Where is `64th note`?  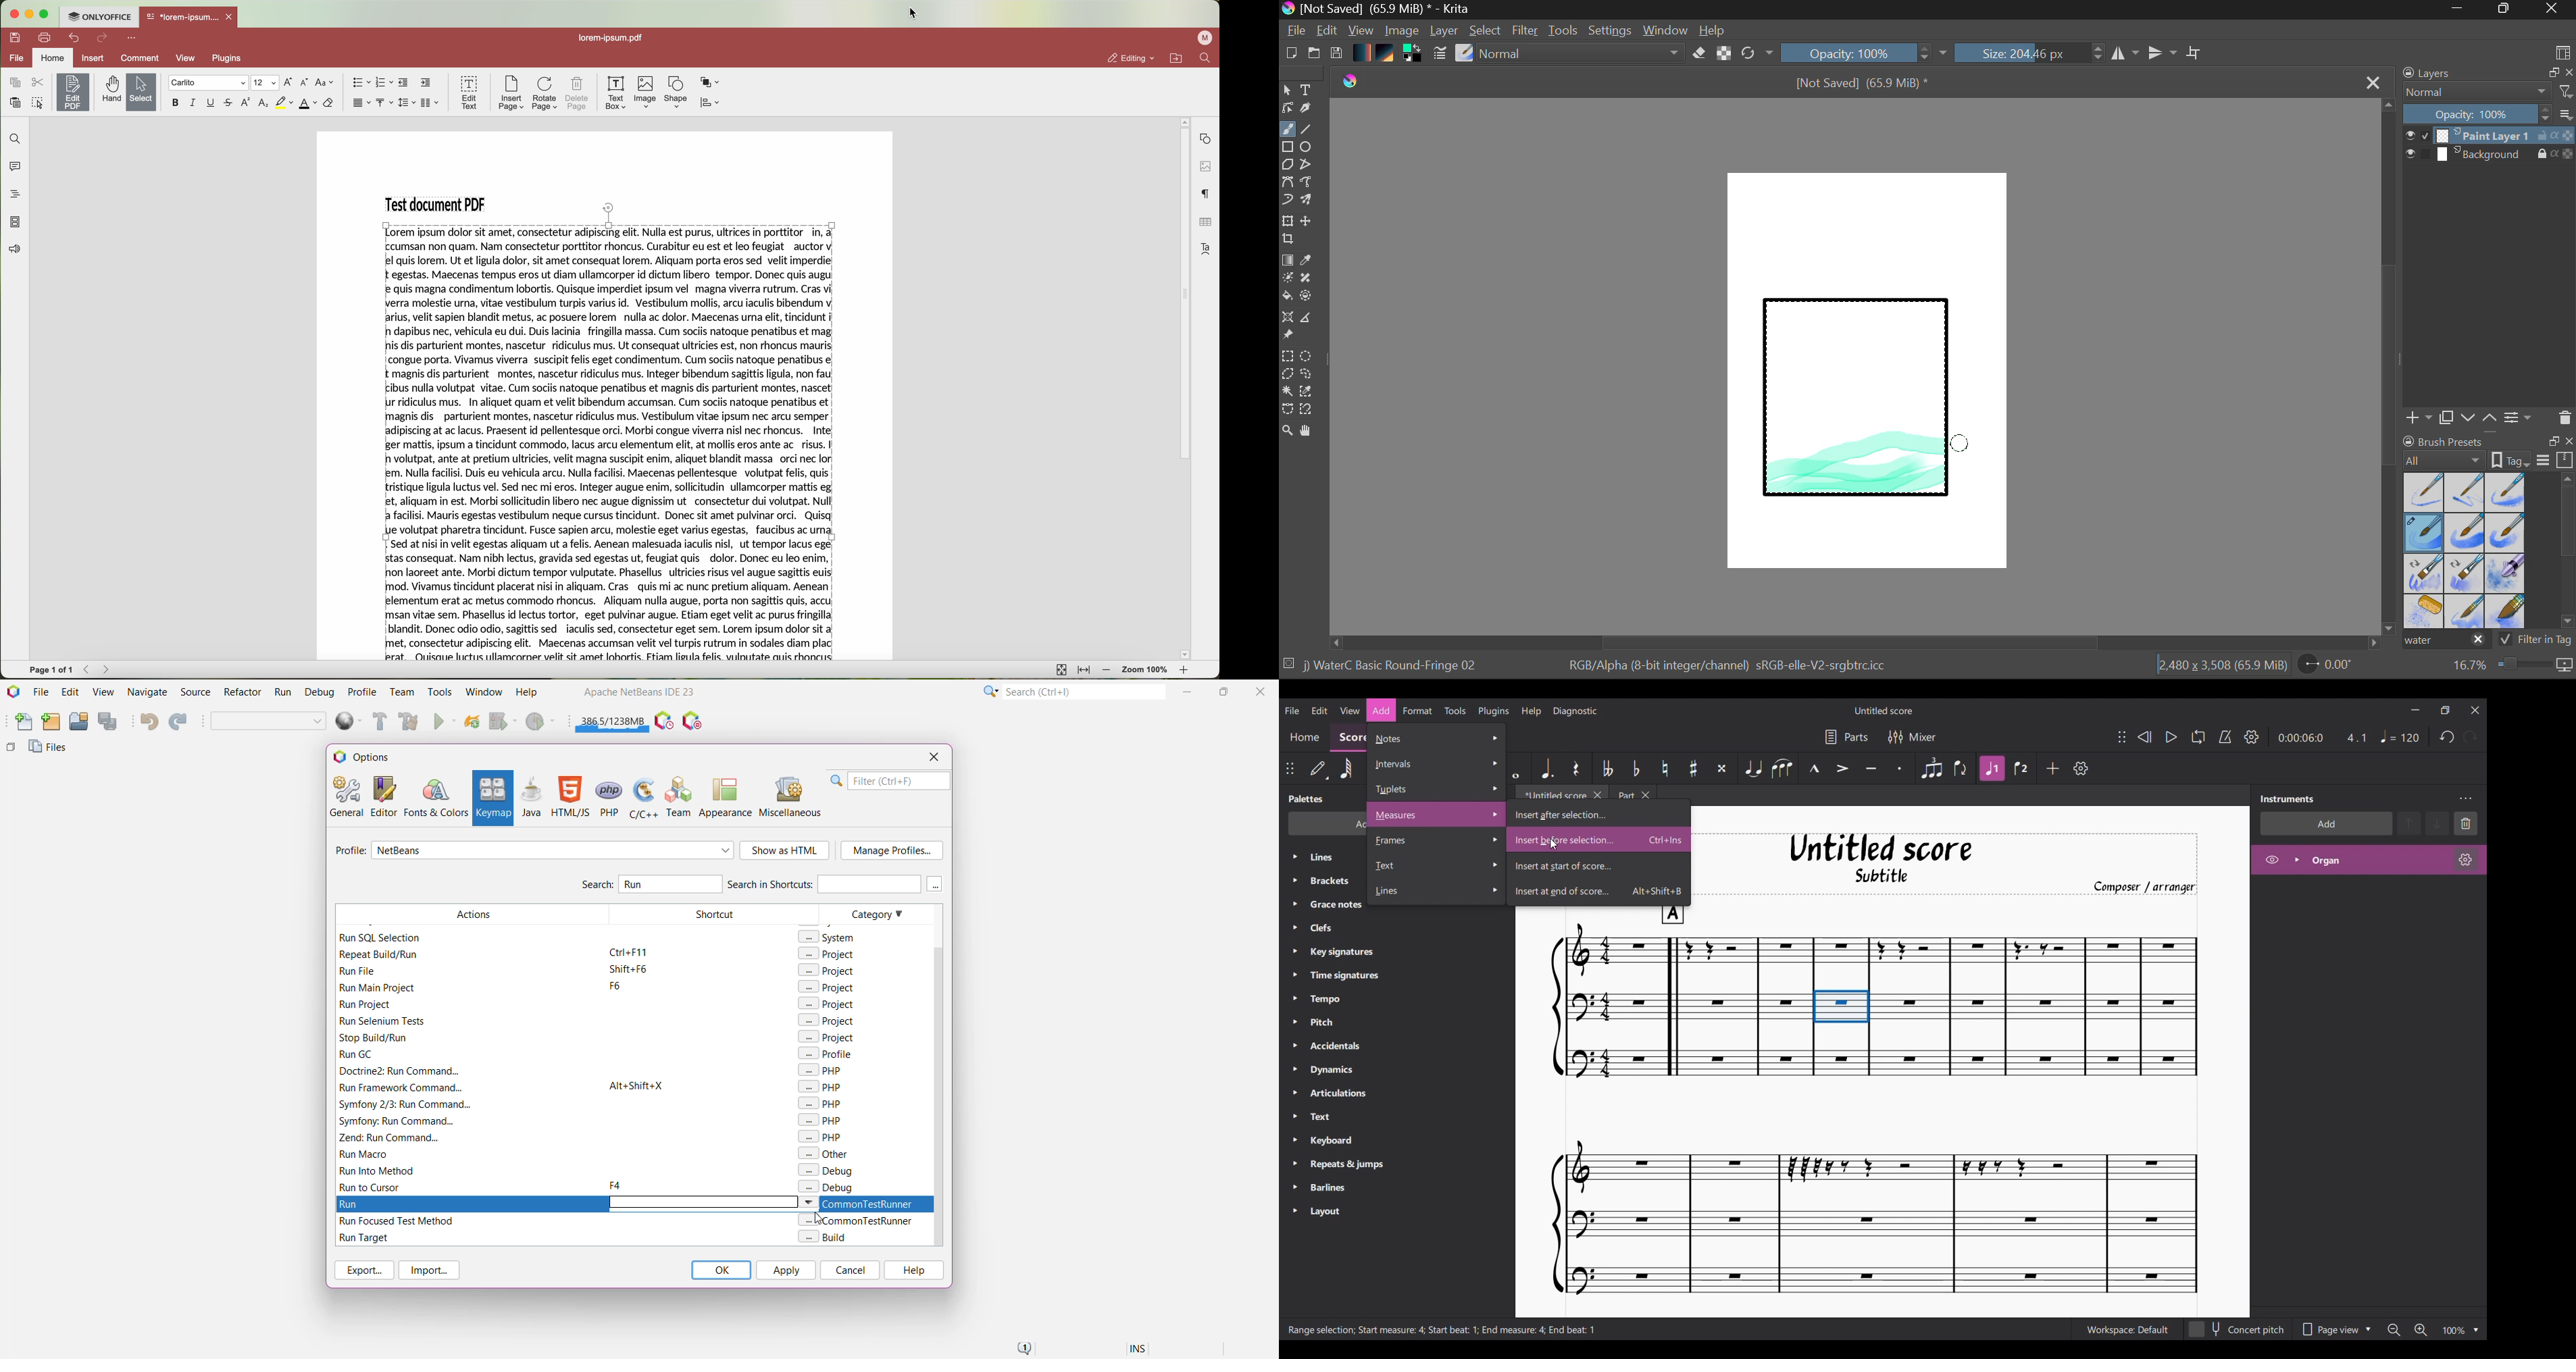 64th note is located at coordinates (1346, 769).